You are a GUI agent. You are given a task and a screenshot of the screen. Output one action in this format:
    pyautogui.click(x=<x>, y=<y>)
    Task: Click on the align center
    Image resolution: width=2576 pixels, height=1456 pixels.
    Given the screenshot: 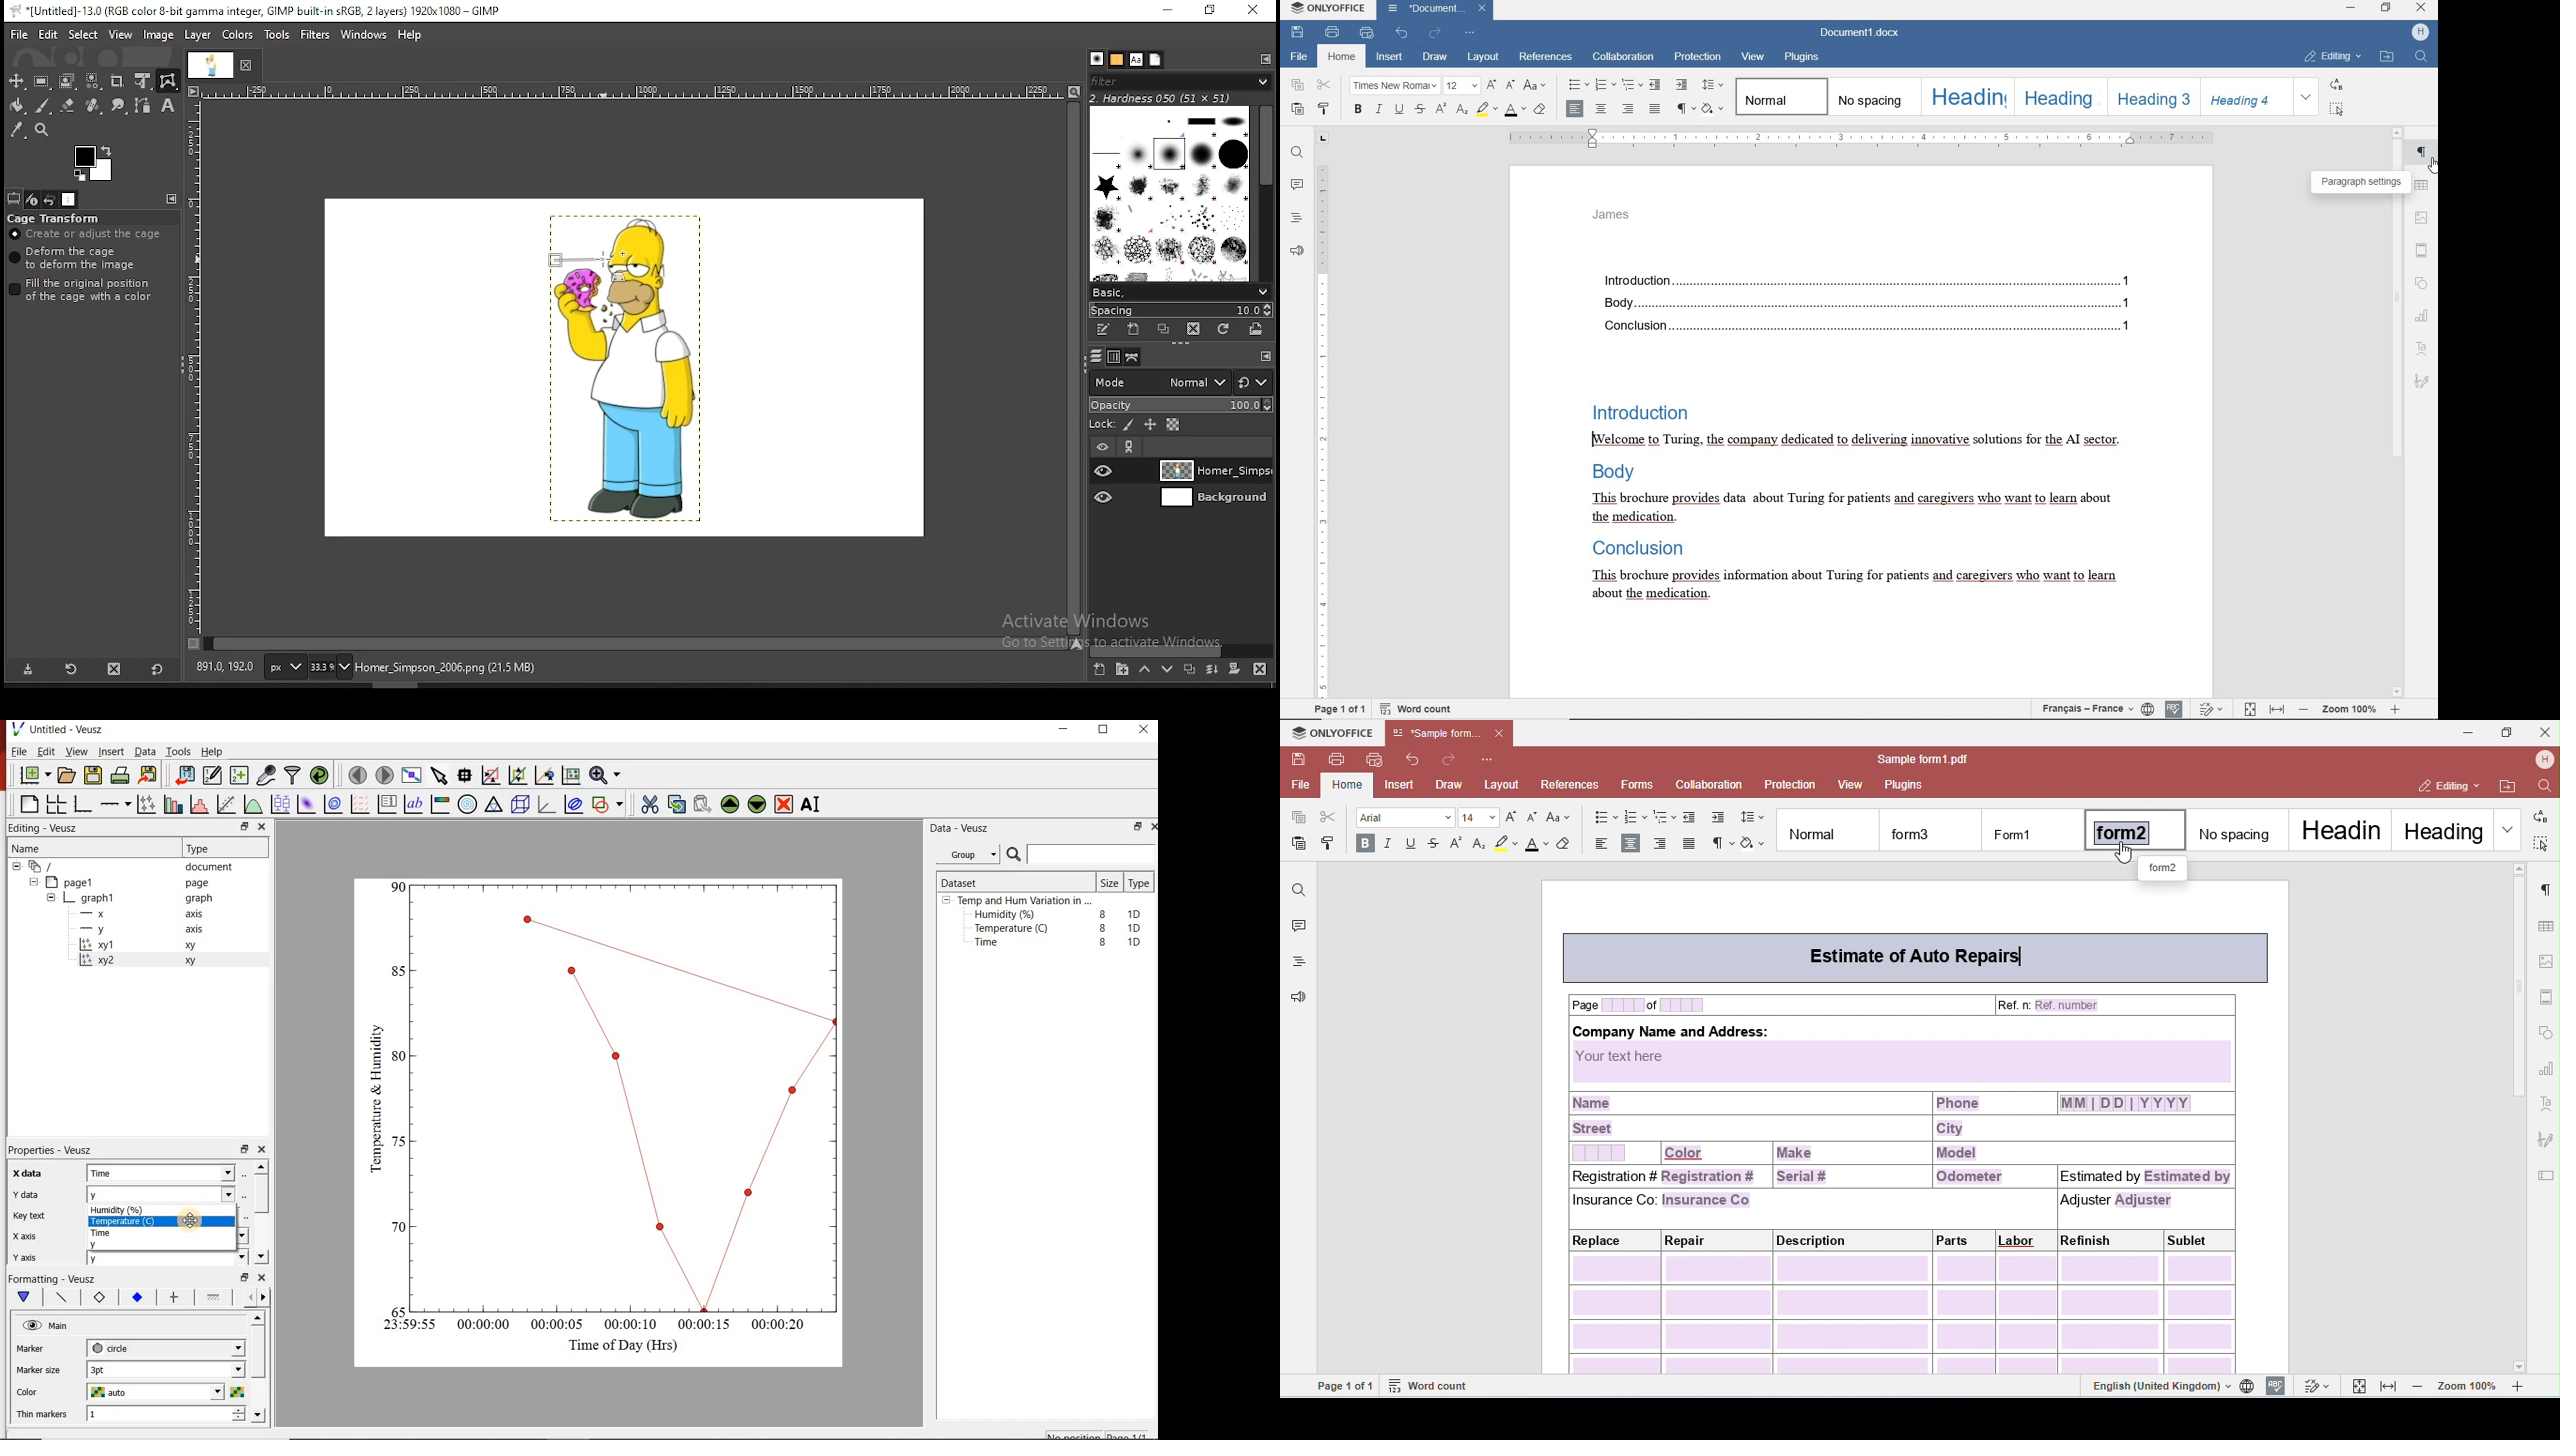 What is the action you would take?
    pyautogui.click(x=1603, y=108)
    